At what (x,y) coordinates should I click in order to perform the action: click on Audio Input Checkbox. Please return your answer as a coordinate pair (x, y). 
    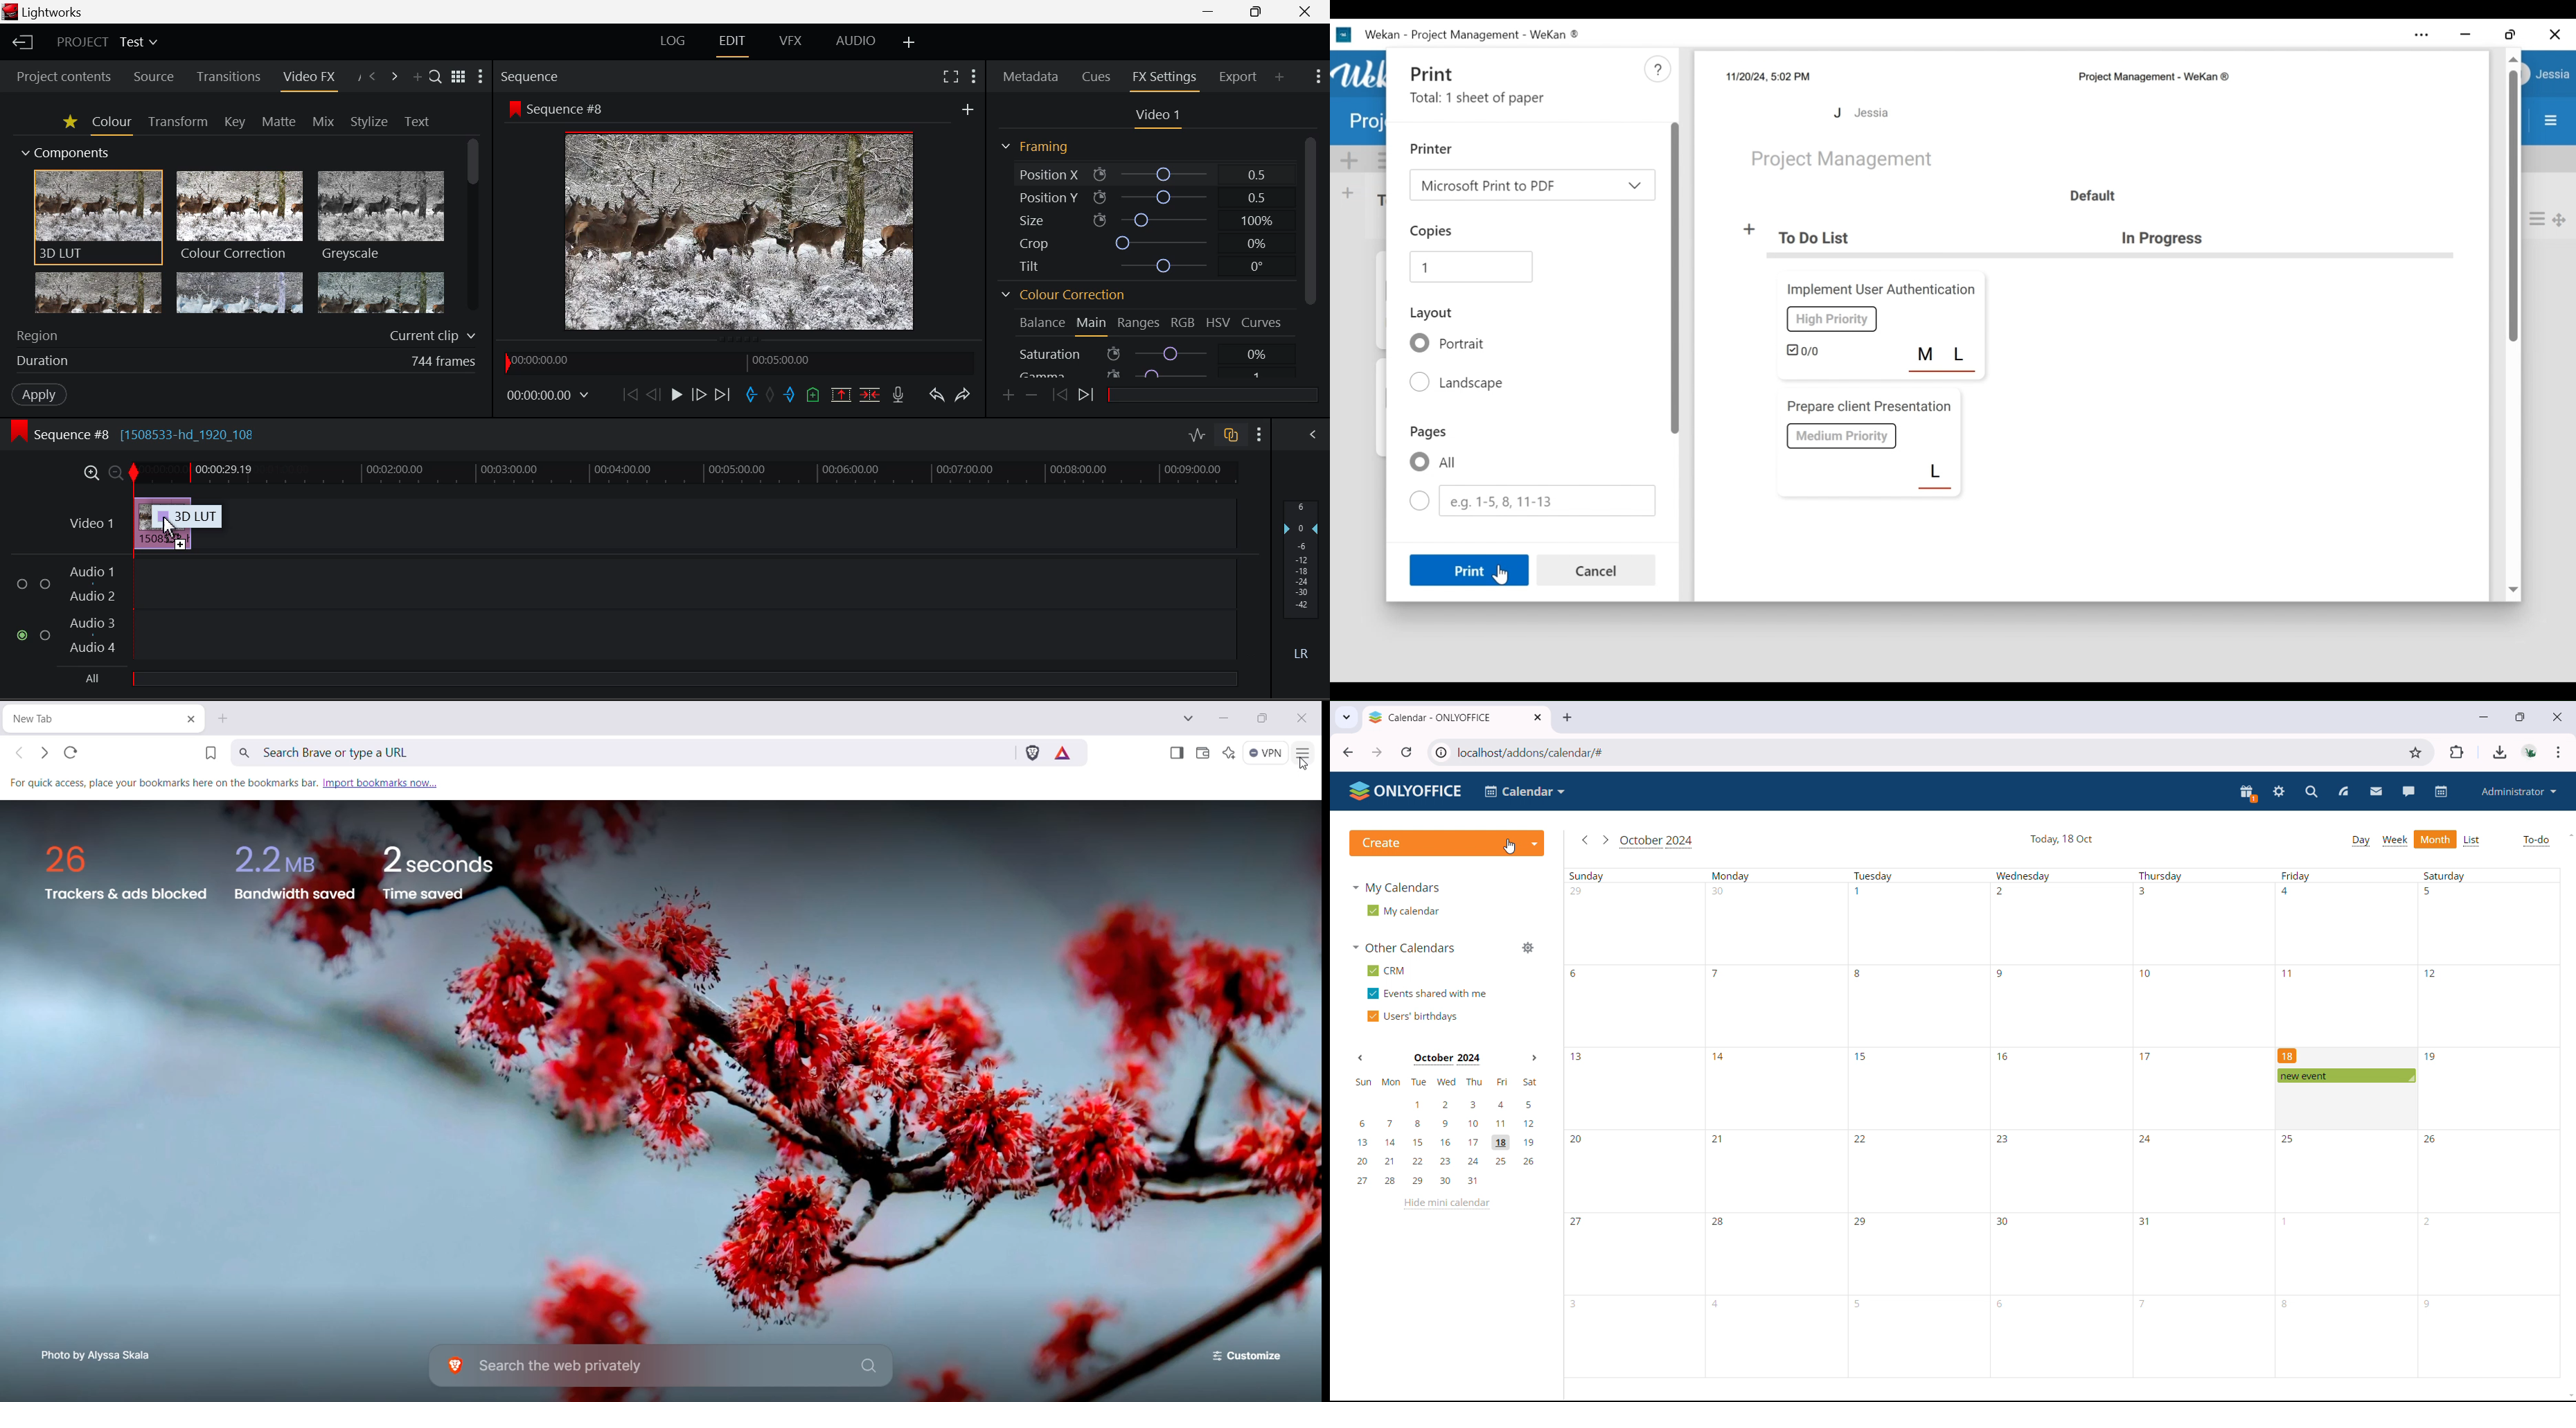
    Looking at the image, I should click on (21, 584).